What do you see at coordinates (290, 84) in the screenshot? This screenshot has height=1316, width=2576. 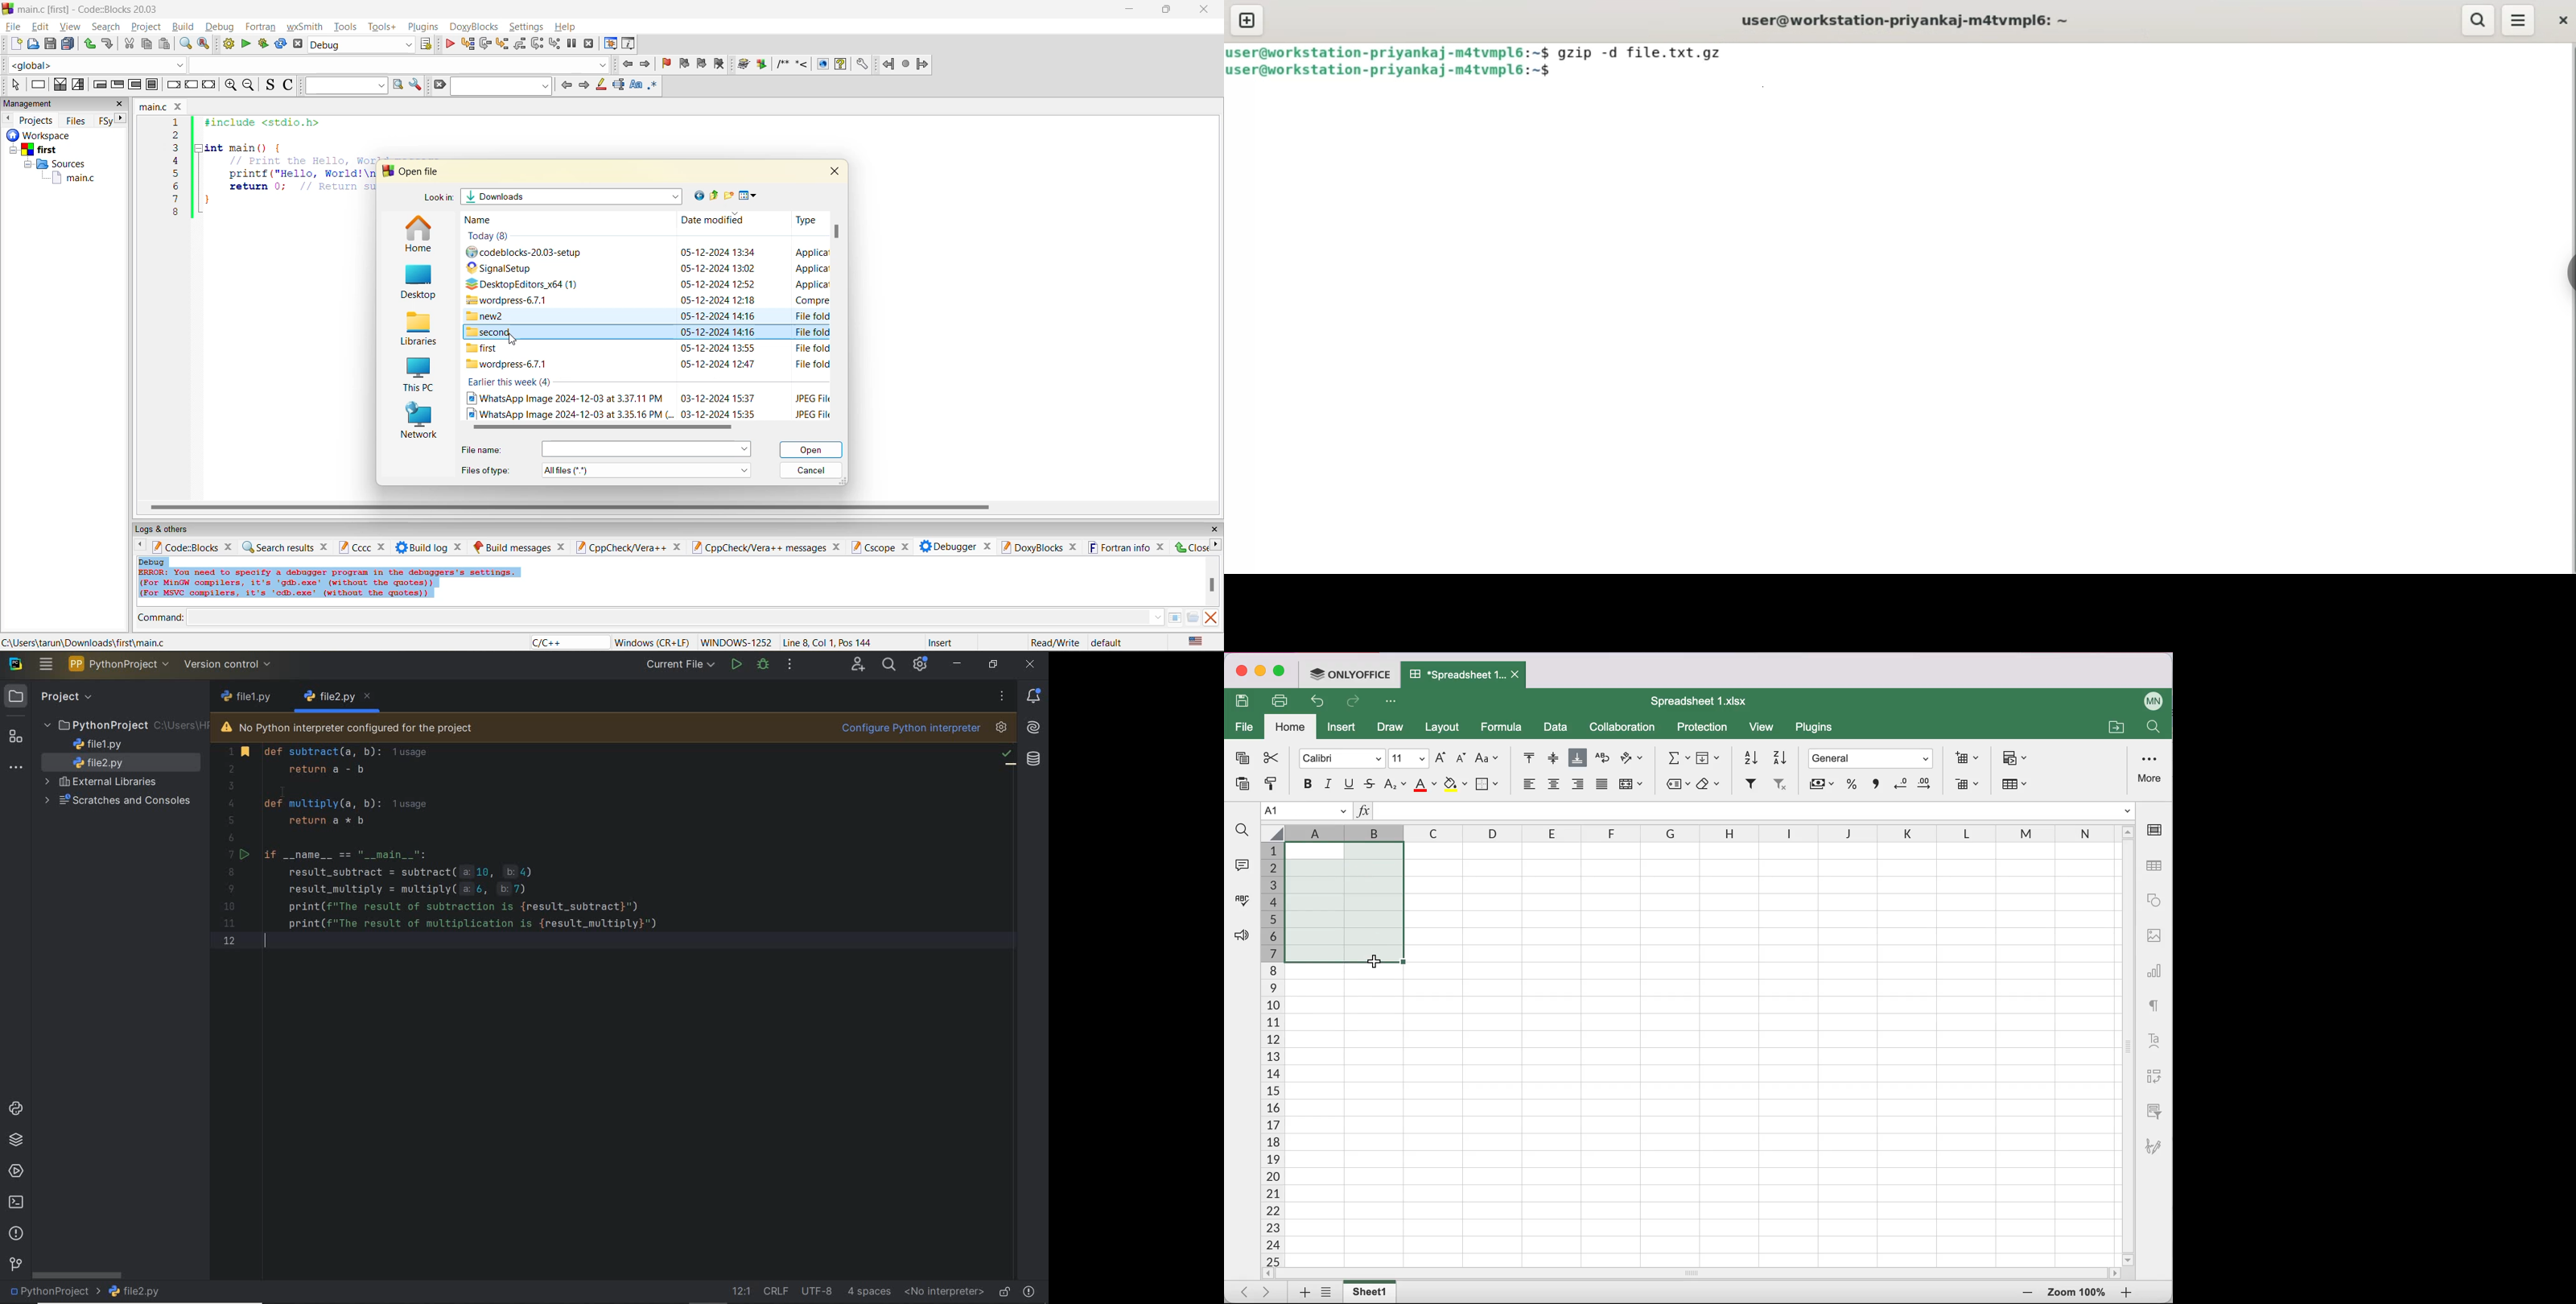 I see `toggle comments` at bounding box center [290, 84].